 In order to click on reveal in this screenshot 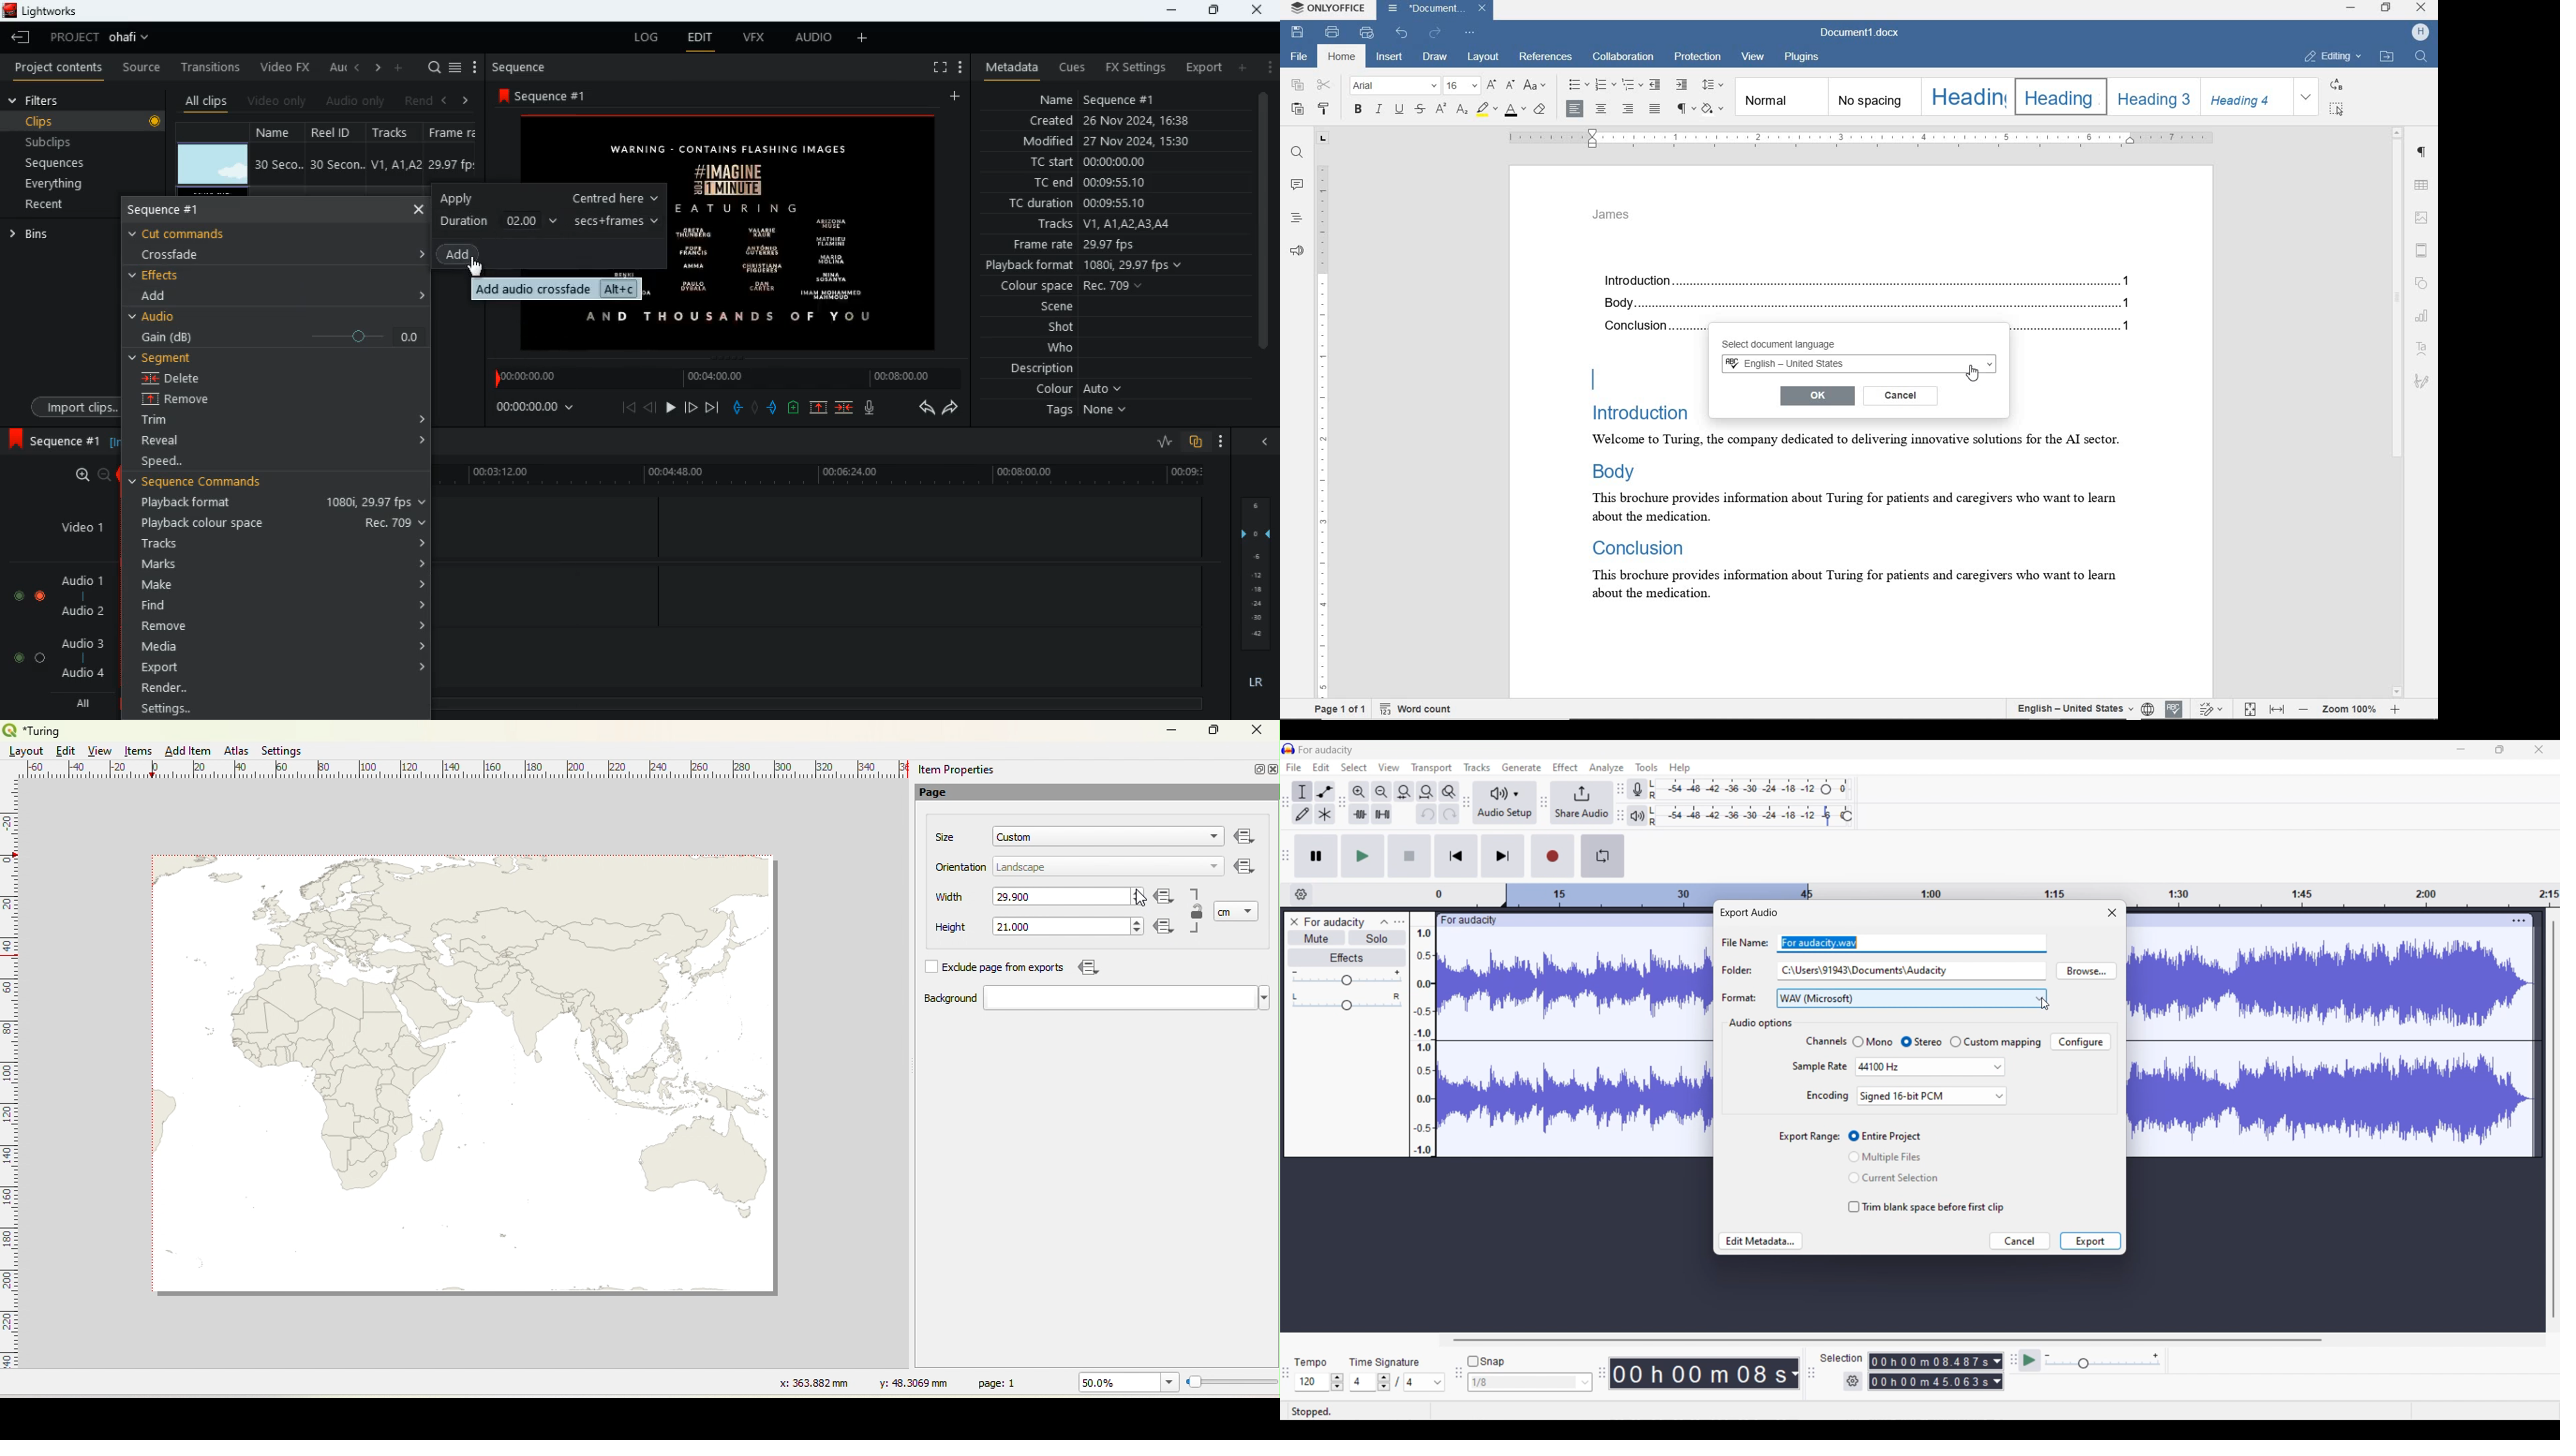, I will do `click(178, 441)`.